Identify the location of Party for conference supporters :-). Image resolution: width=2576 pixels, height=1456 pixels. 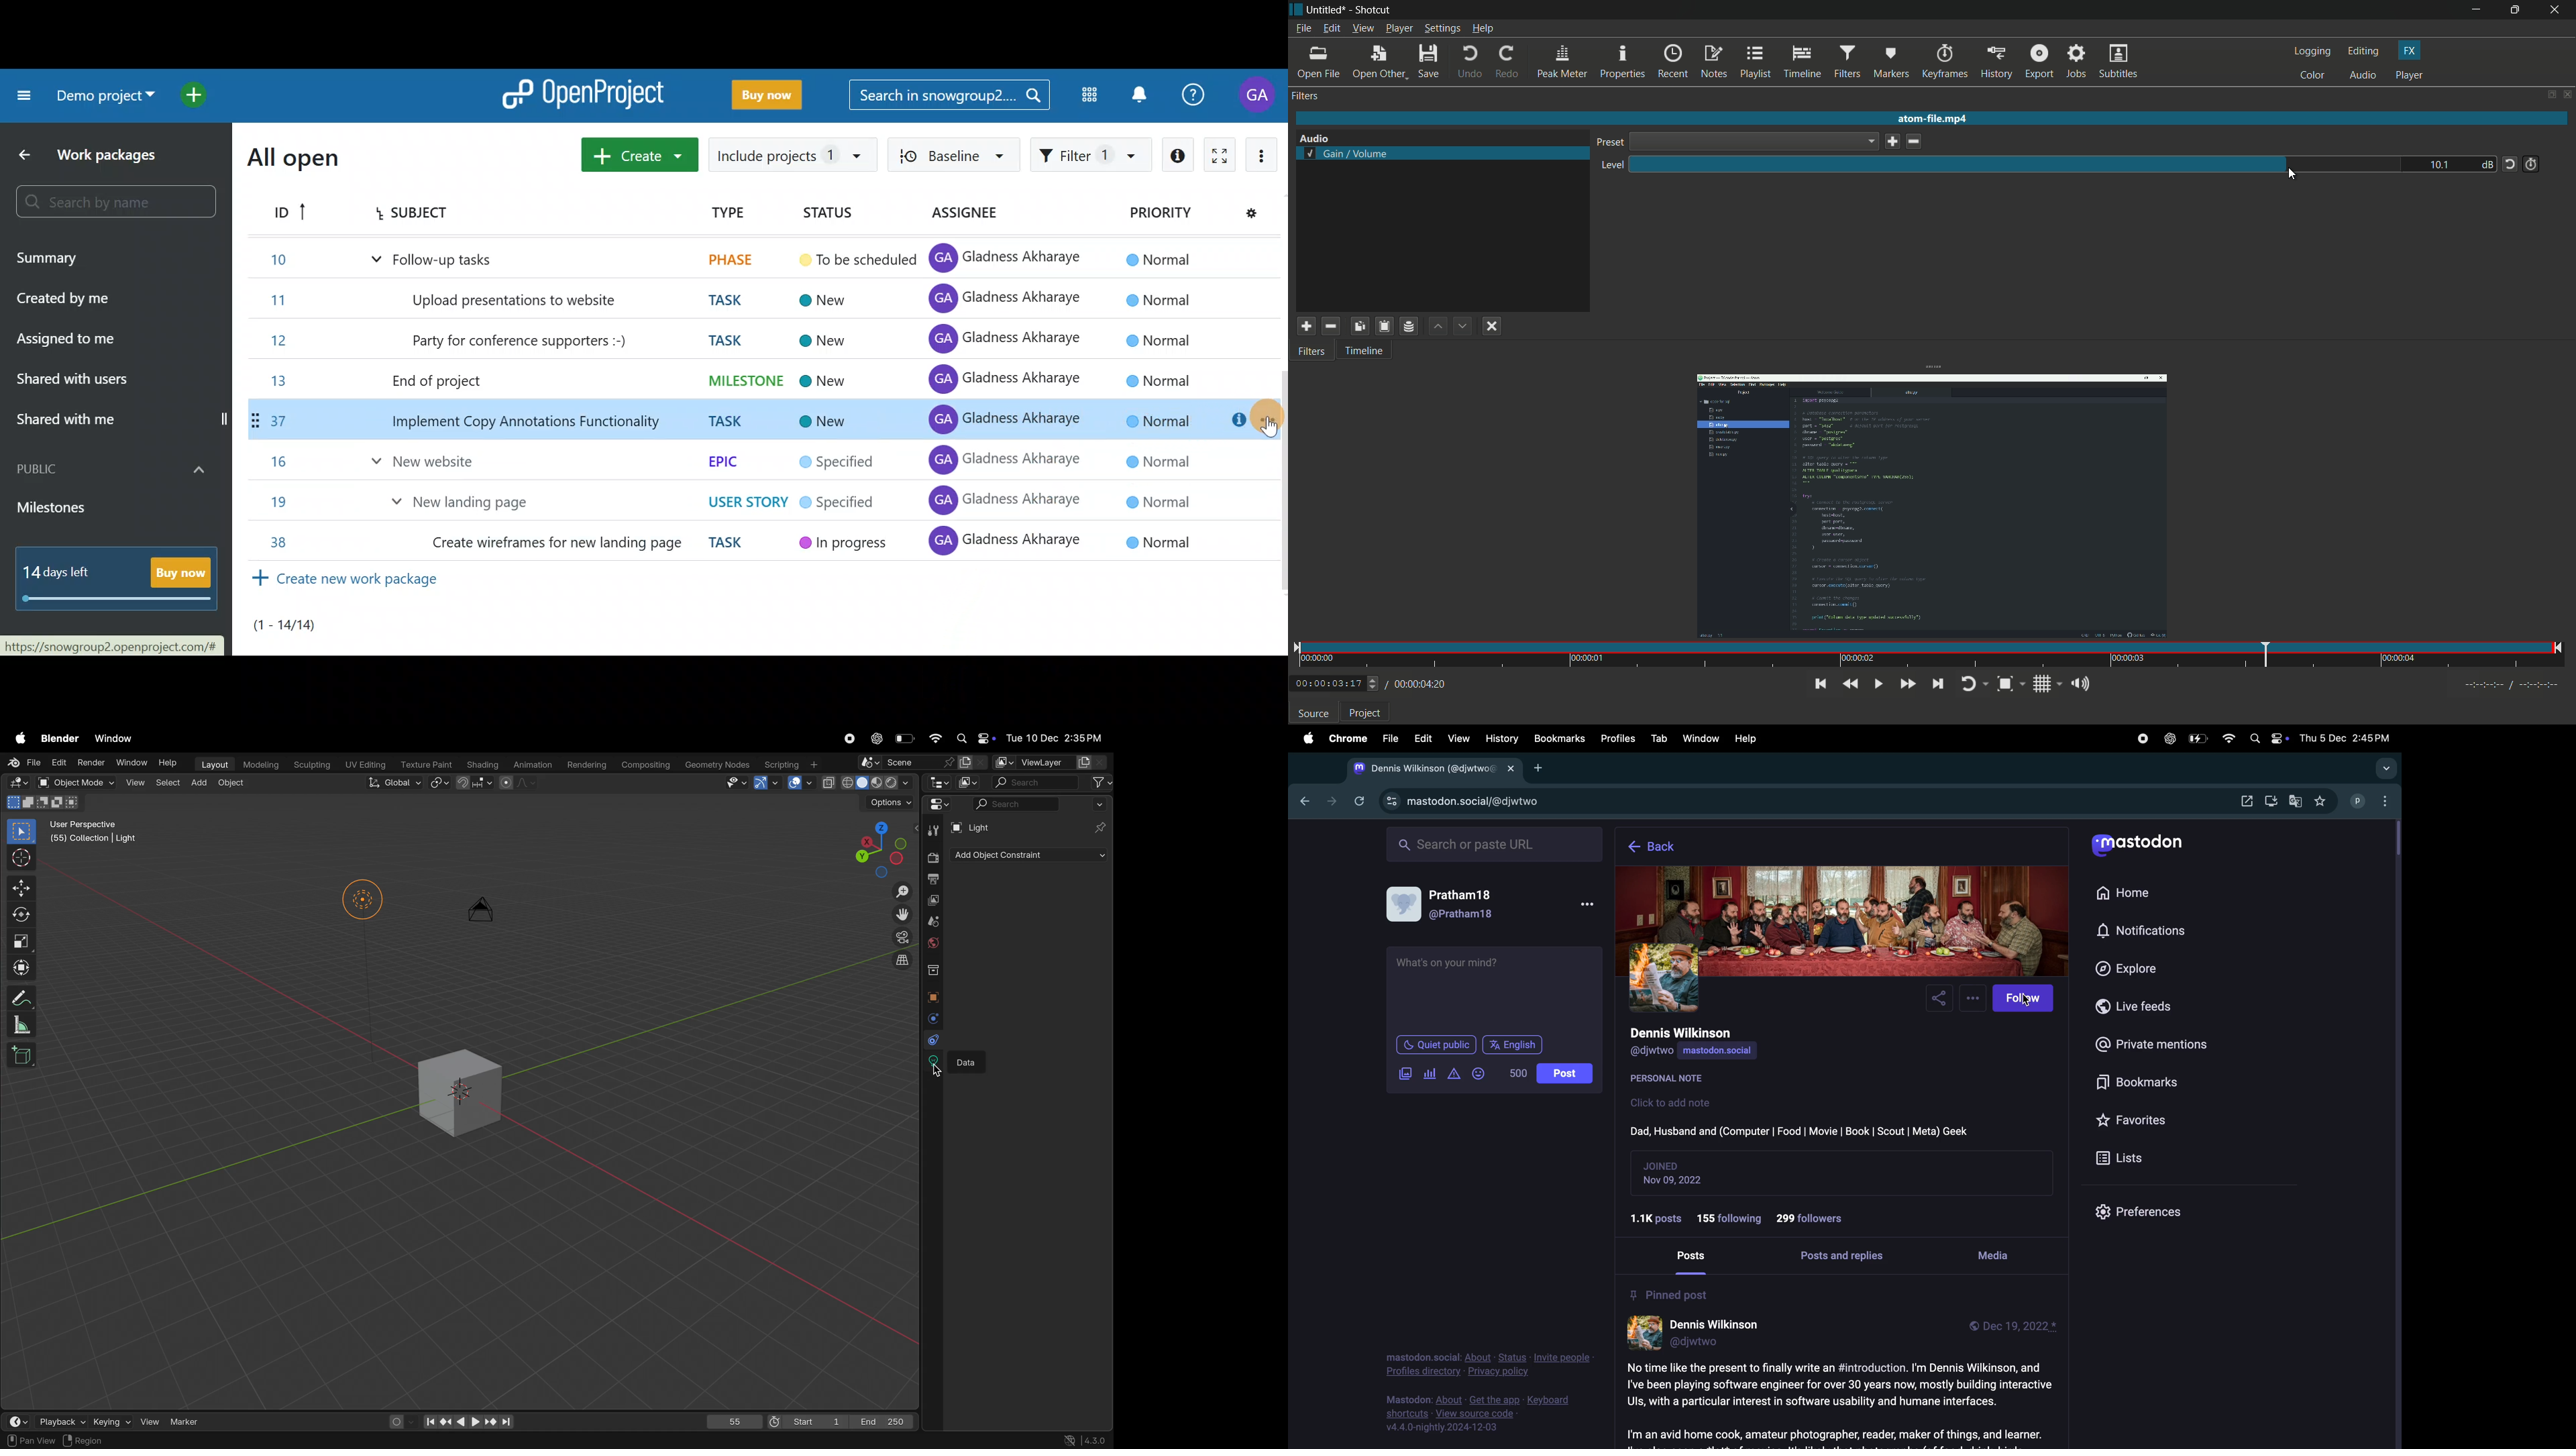
(523, 341).